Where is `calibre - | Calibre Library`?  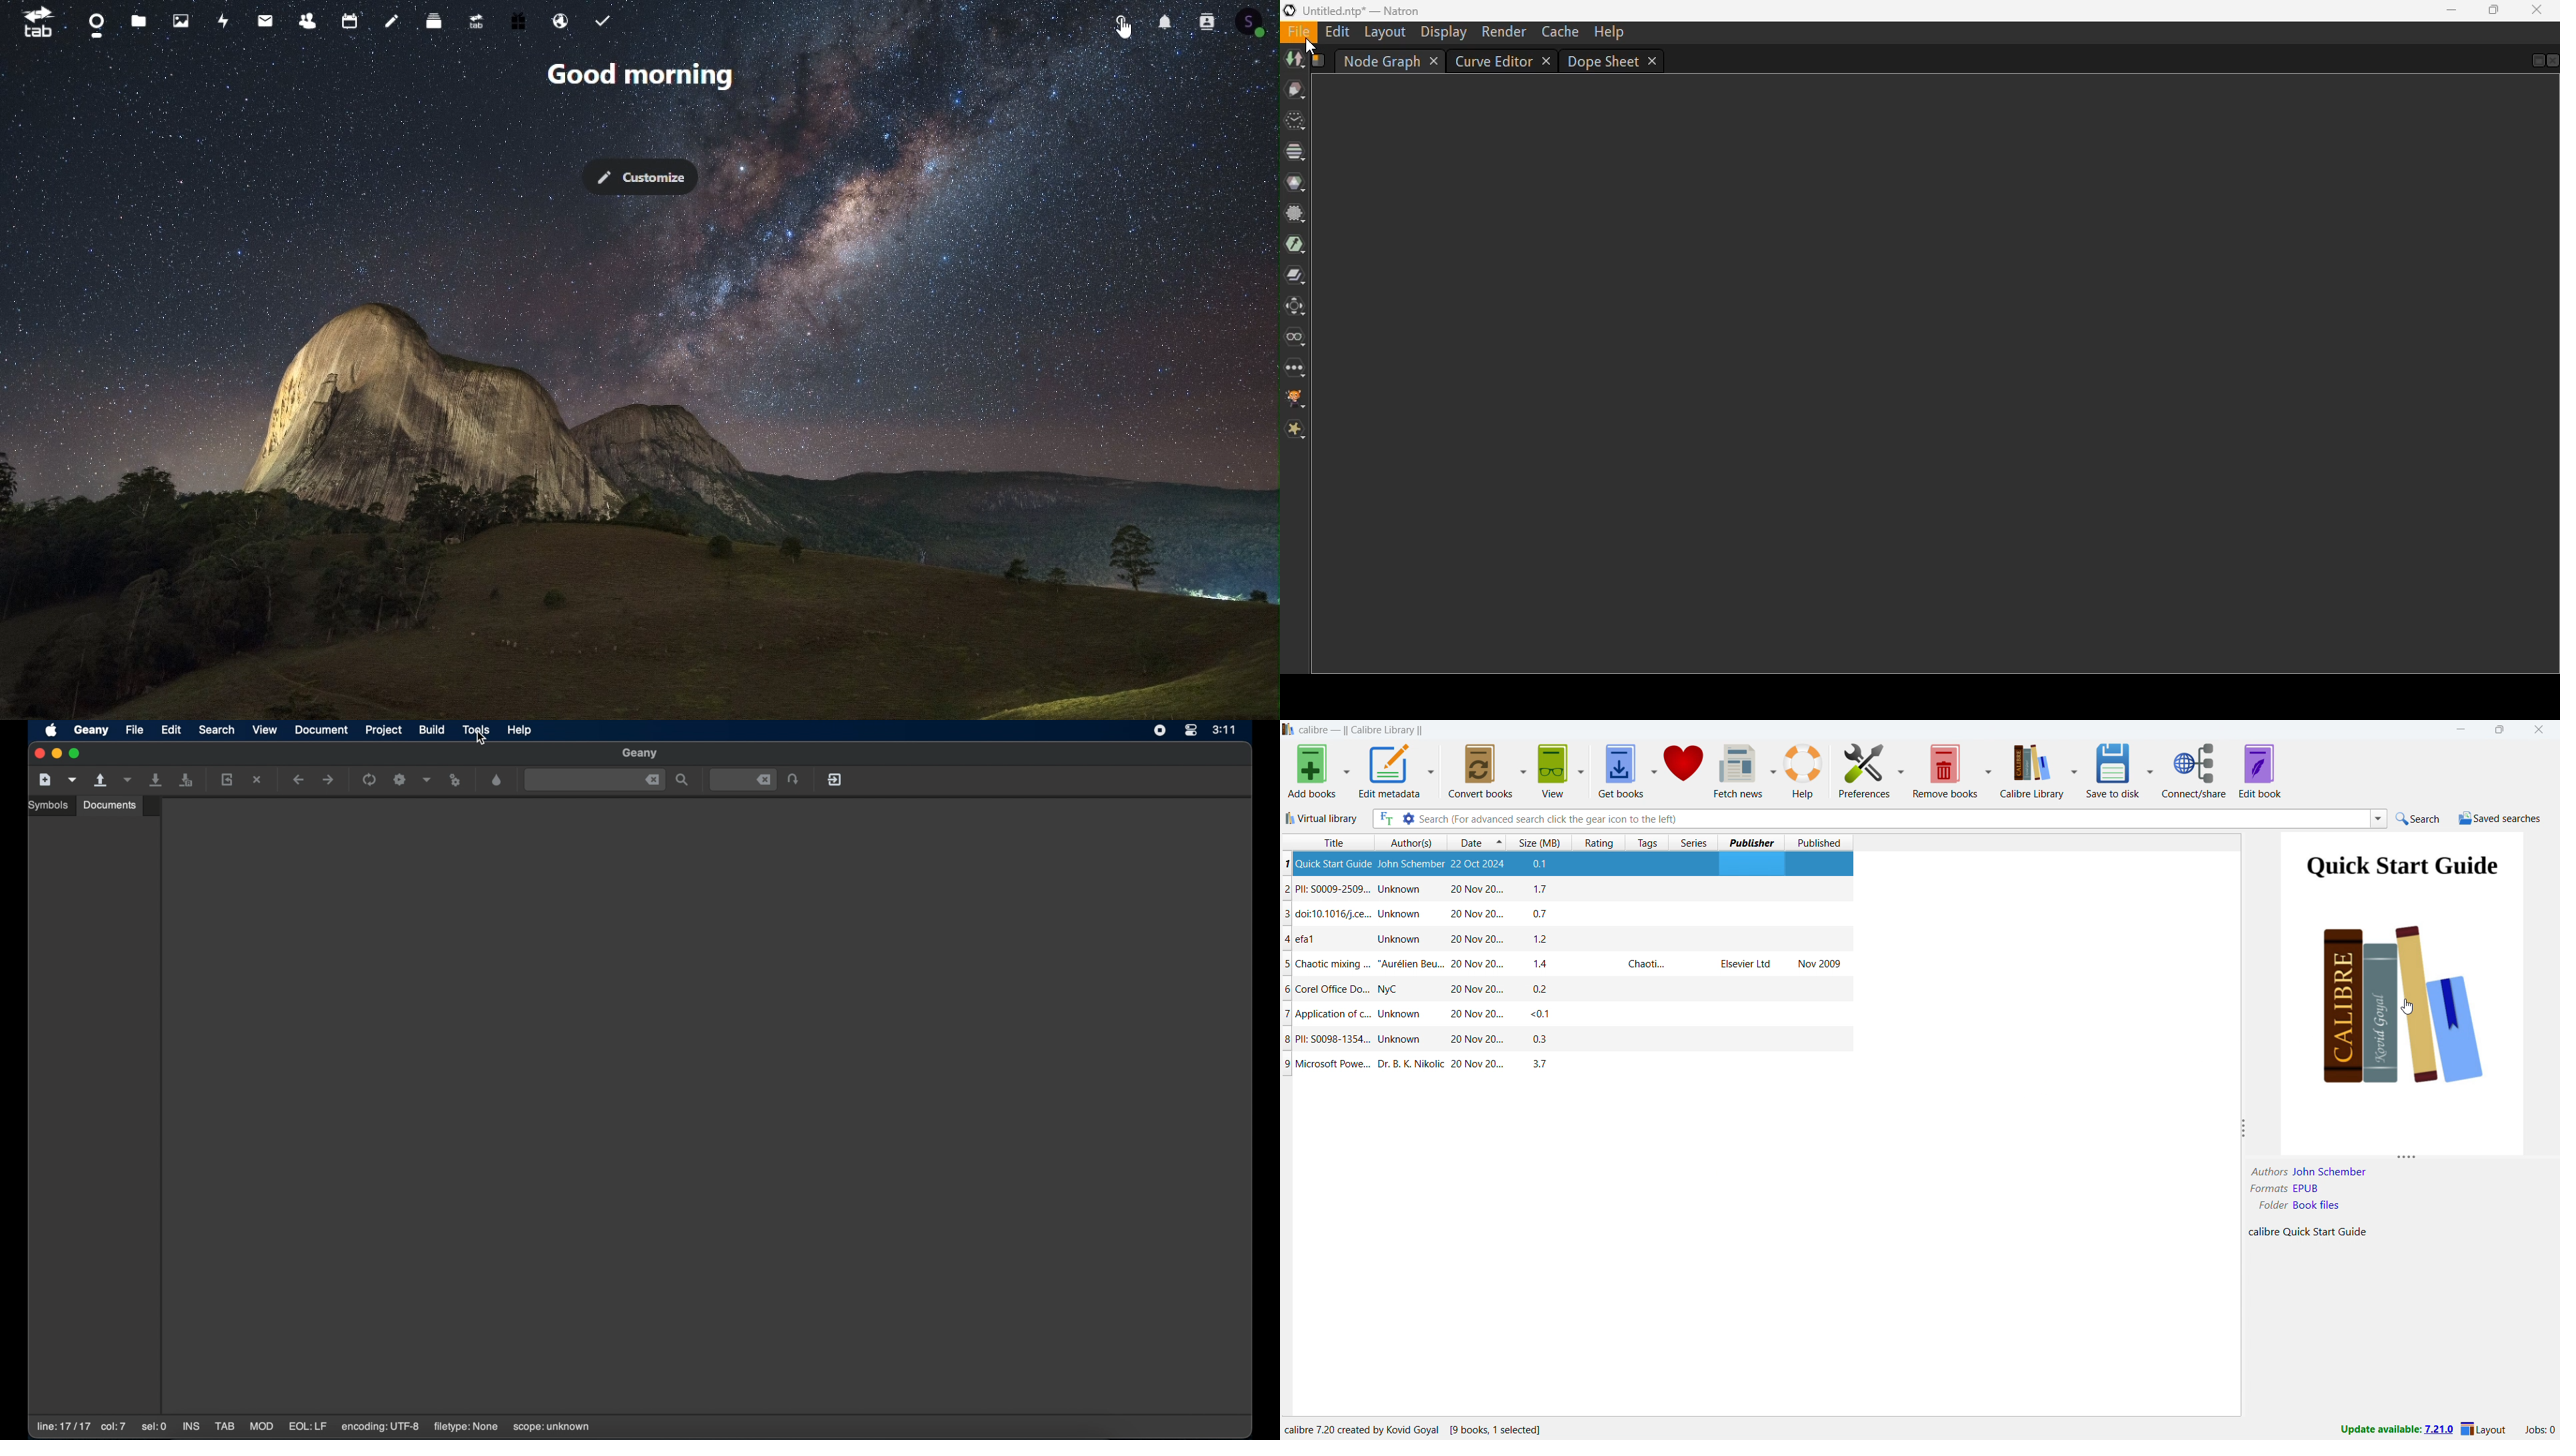 calibre - | Calibre Library is located at coordinates (1361, 730).